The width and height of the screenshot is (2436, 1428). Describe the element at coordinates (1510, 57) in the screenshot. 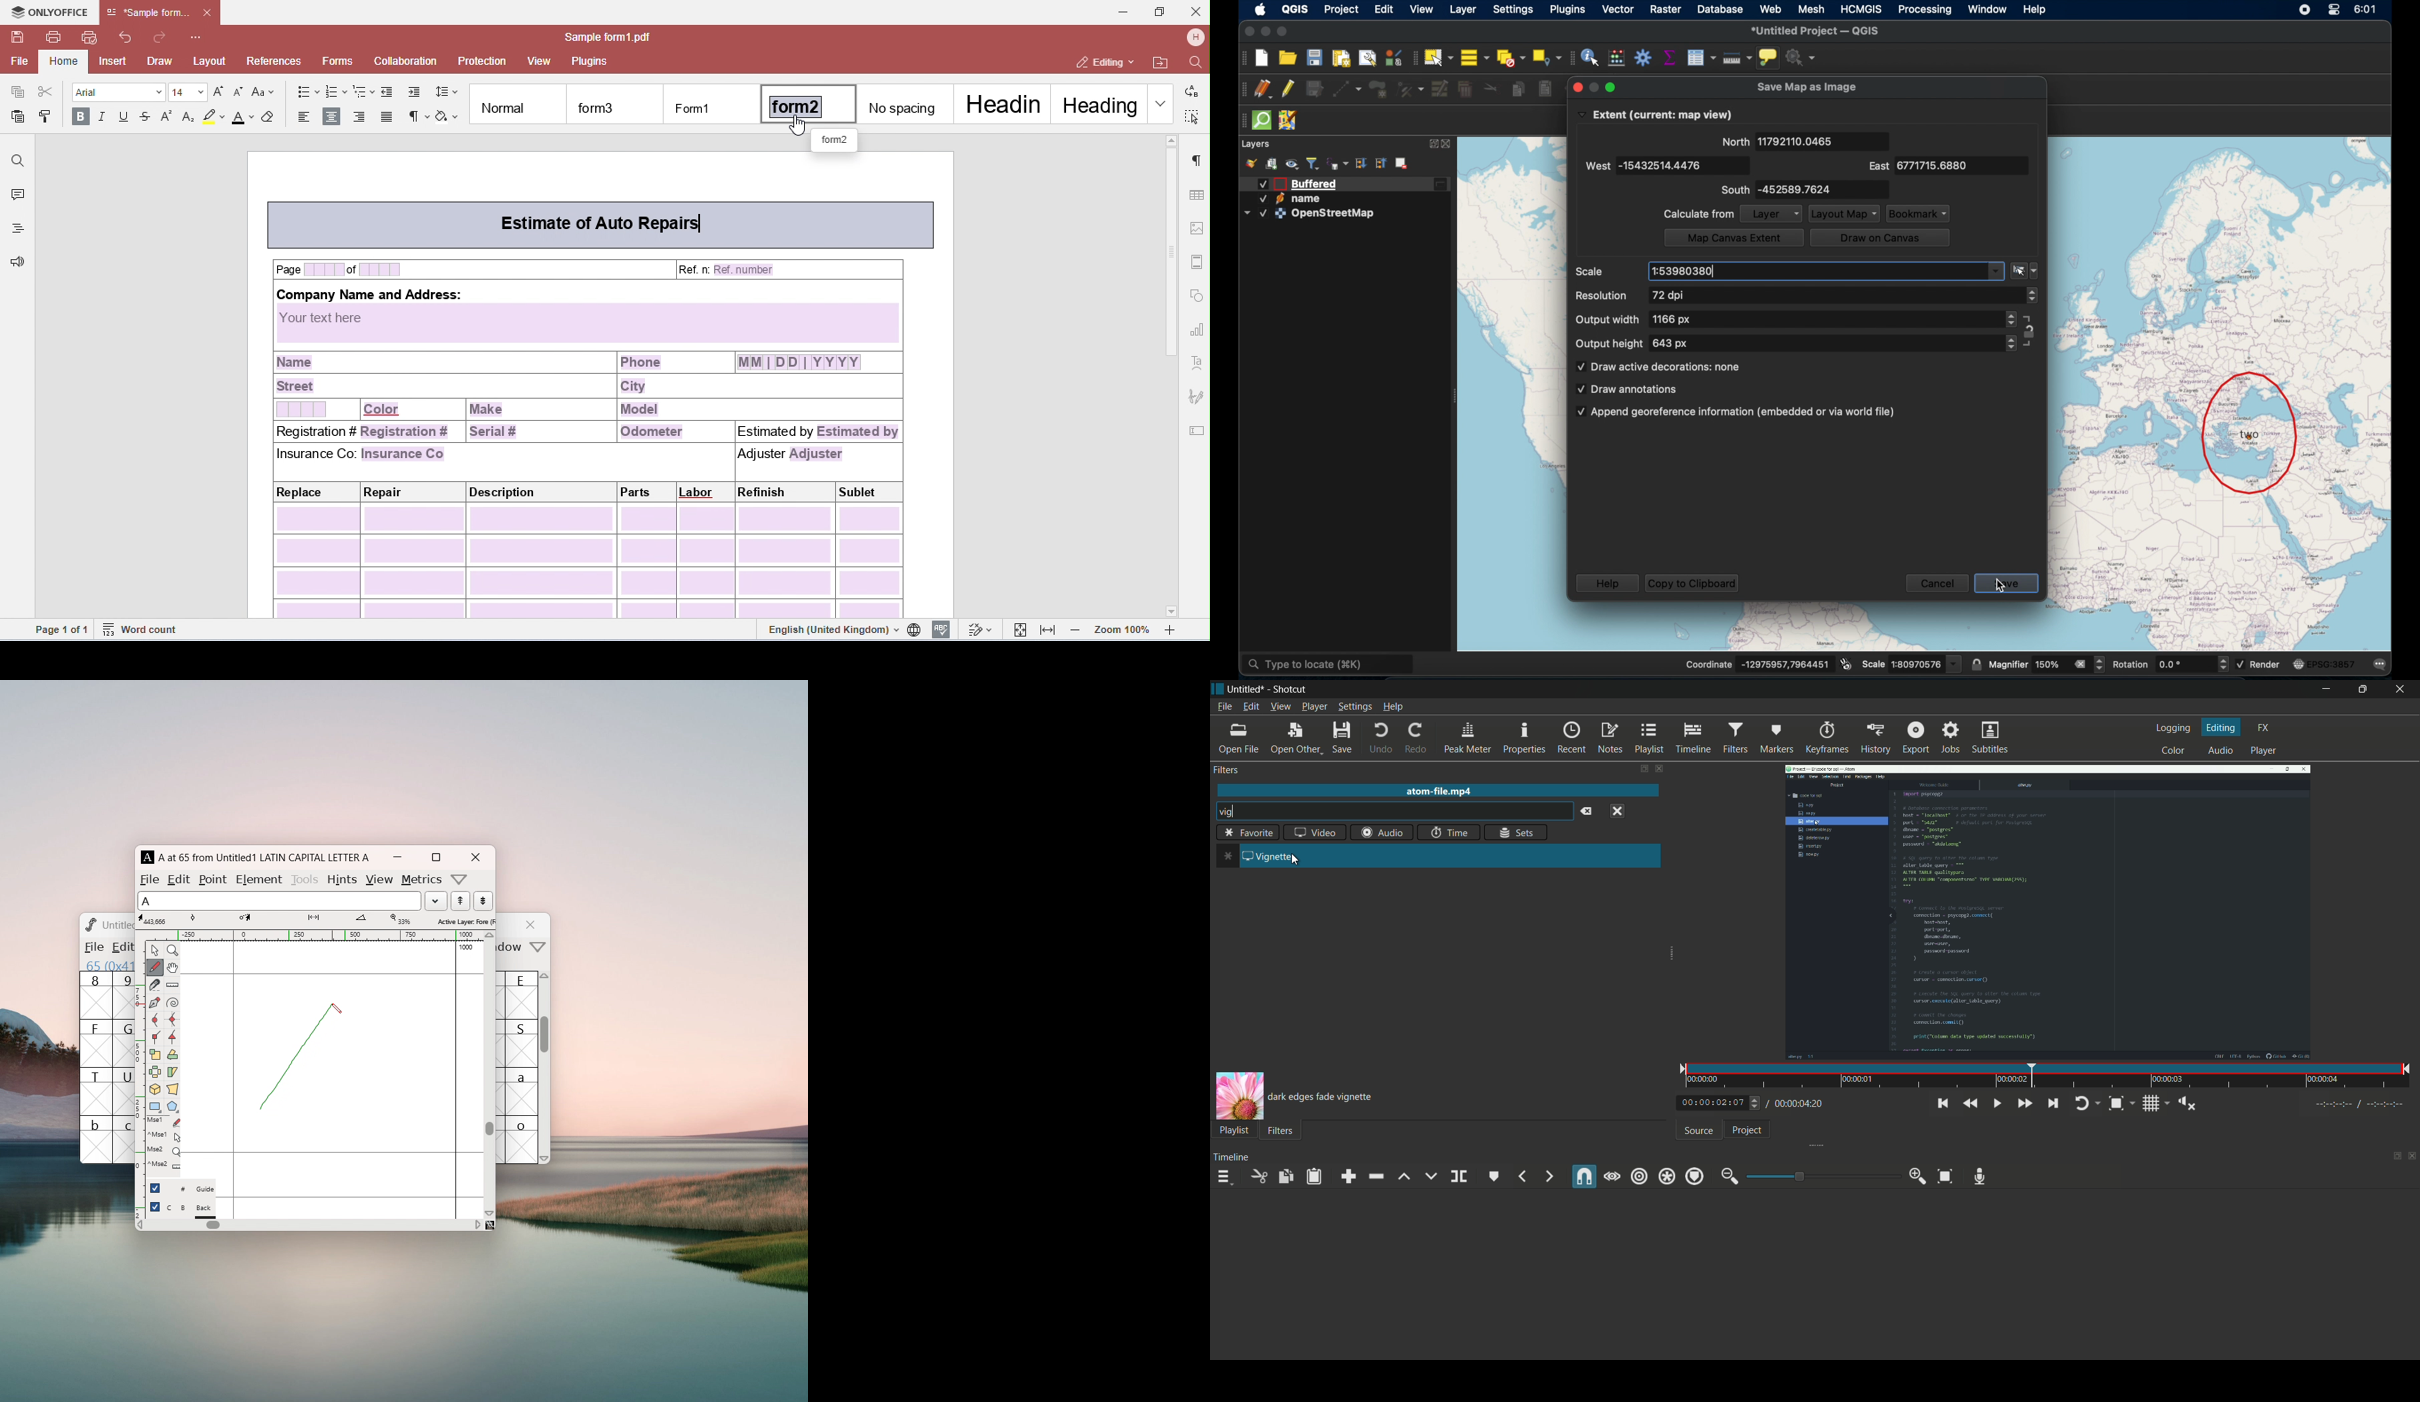

I see `deselect features` at that location.